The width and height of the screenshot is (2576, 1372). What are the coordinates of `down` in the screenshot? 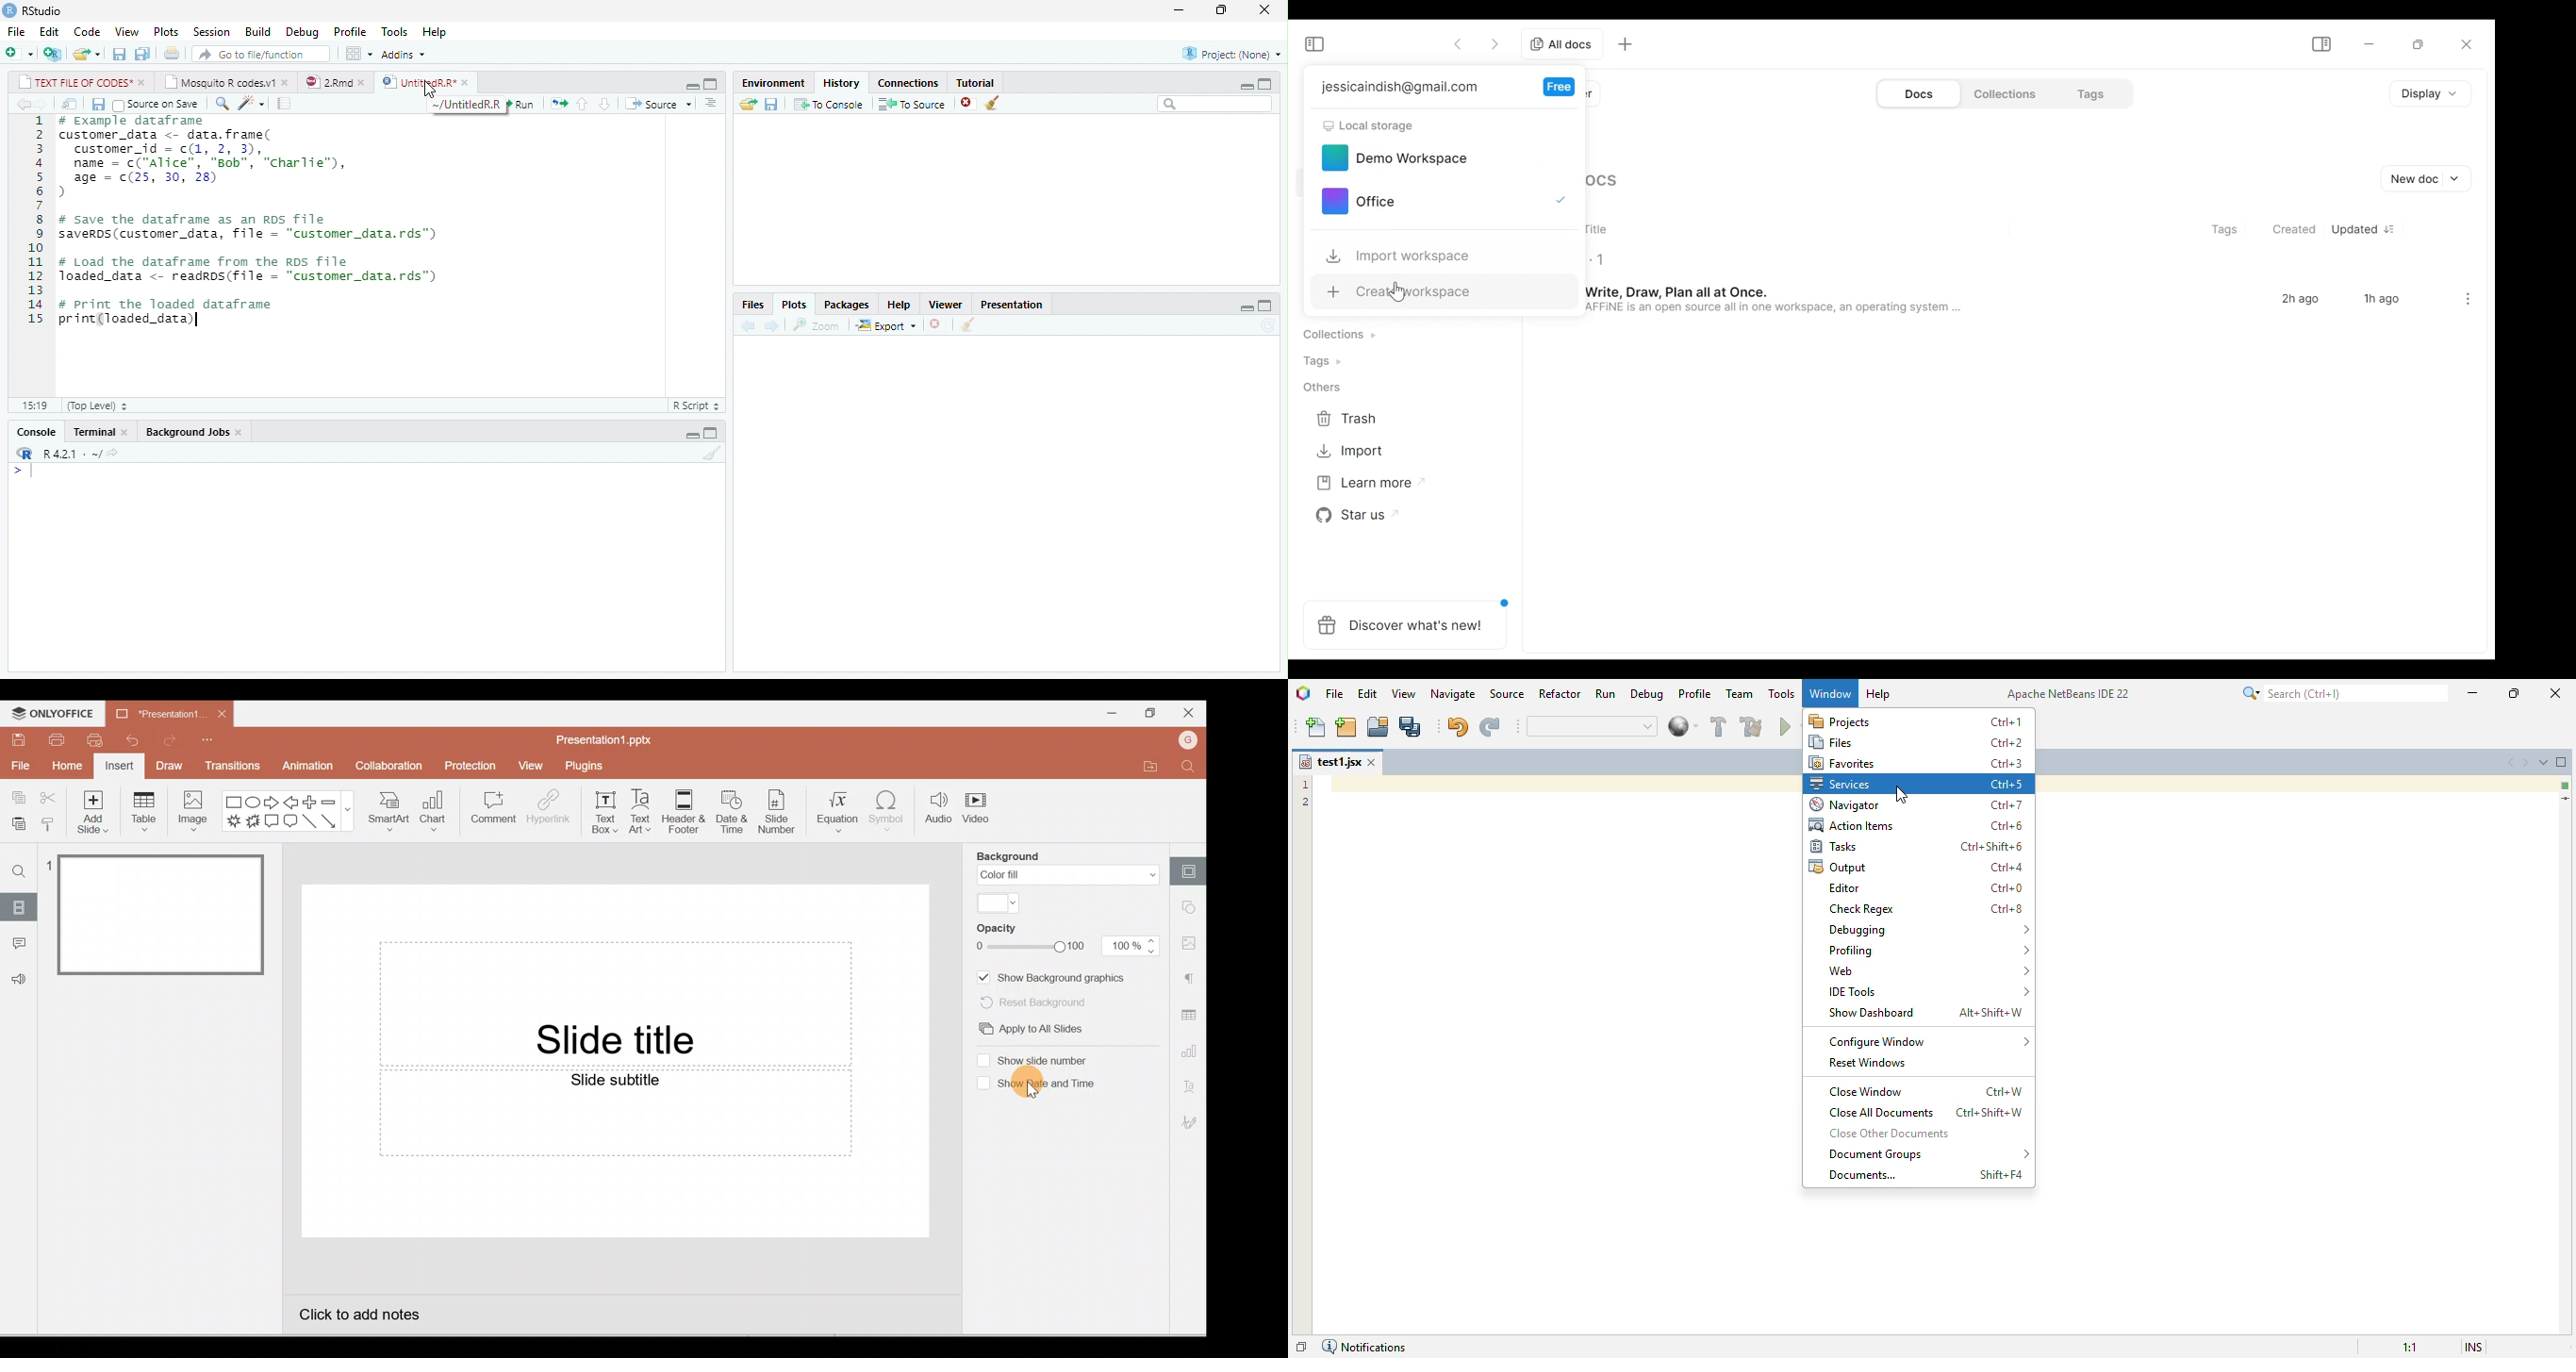 It's located at (603, 105).